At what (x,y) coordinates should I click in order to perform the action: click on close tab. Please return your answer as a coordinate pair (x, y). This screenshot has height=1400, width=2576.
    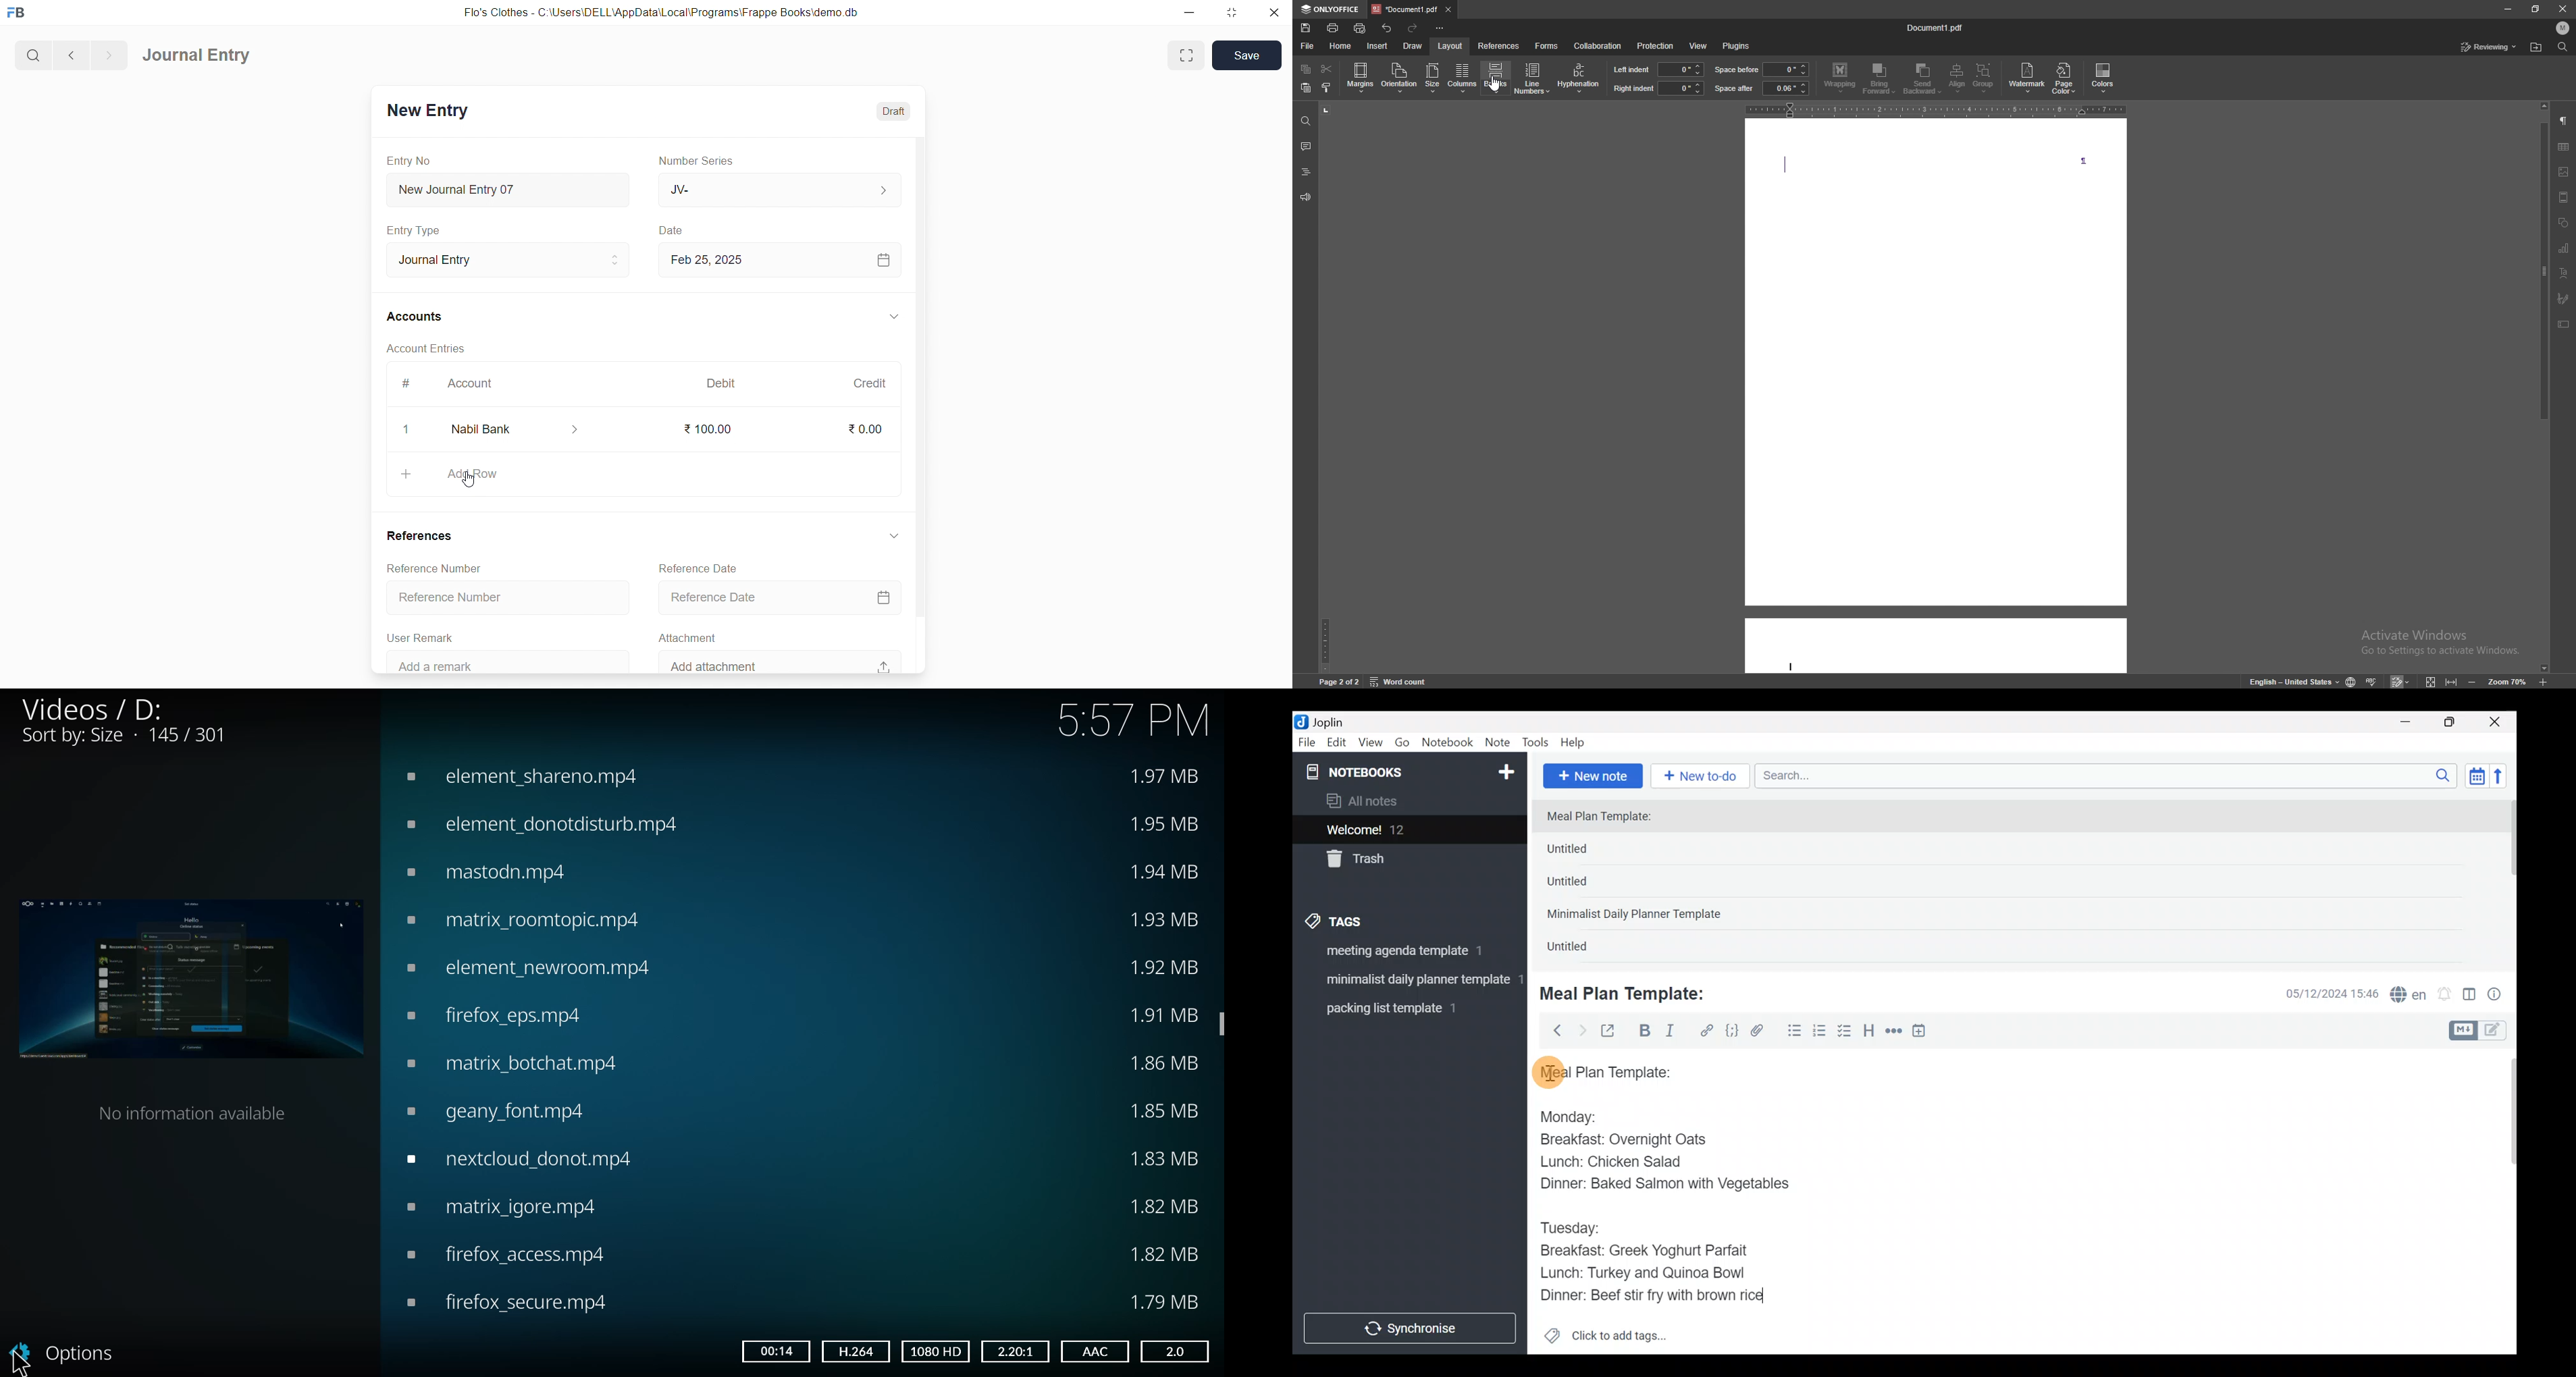
    Looking at the image, I should click on (1448, 9).